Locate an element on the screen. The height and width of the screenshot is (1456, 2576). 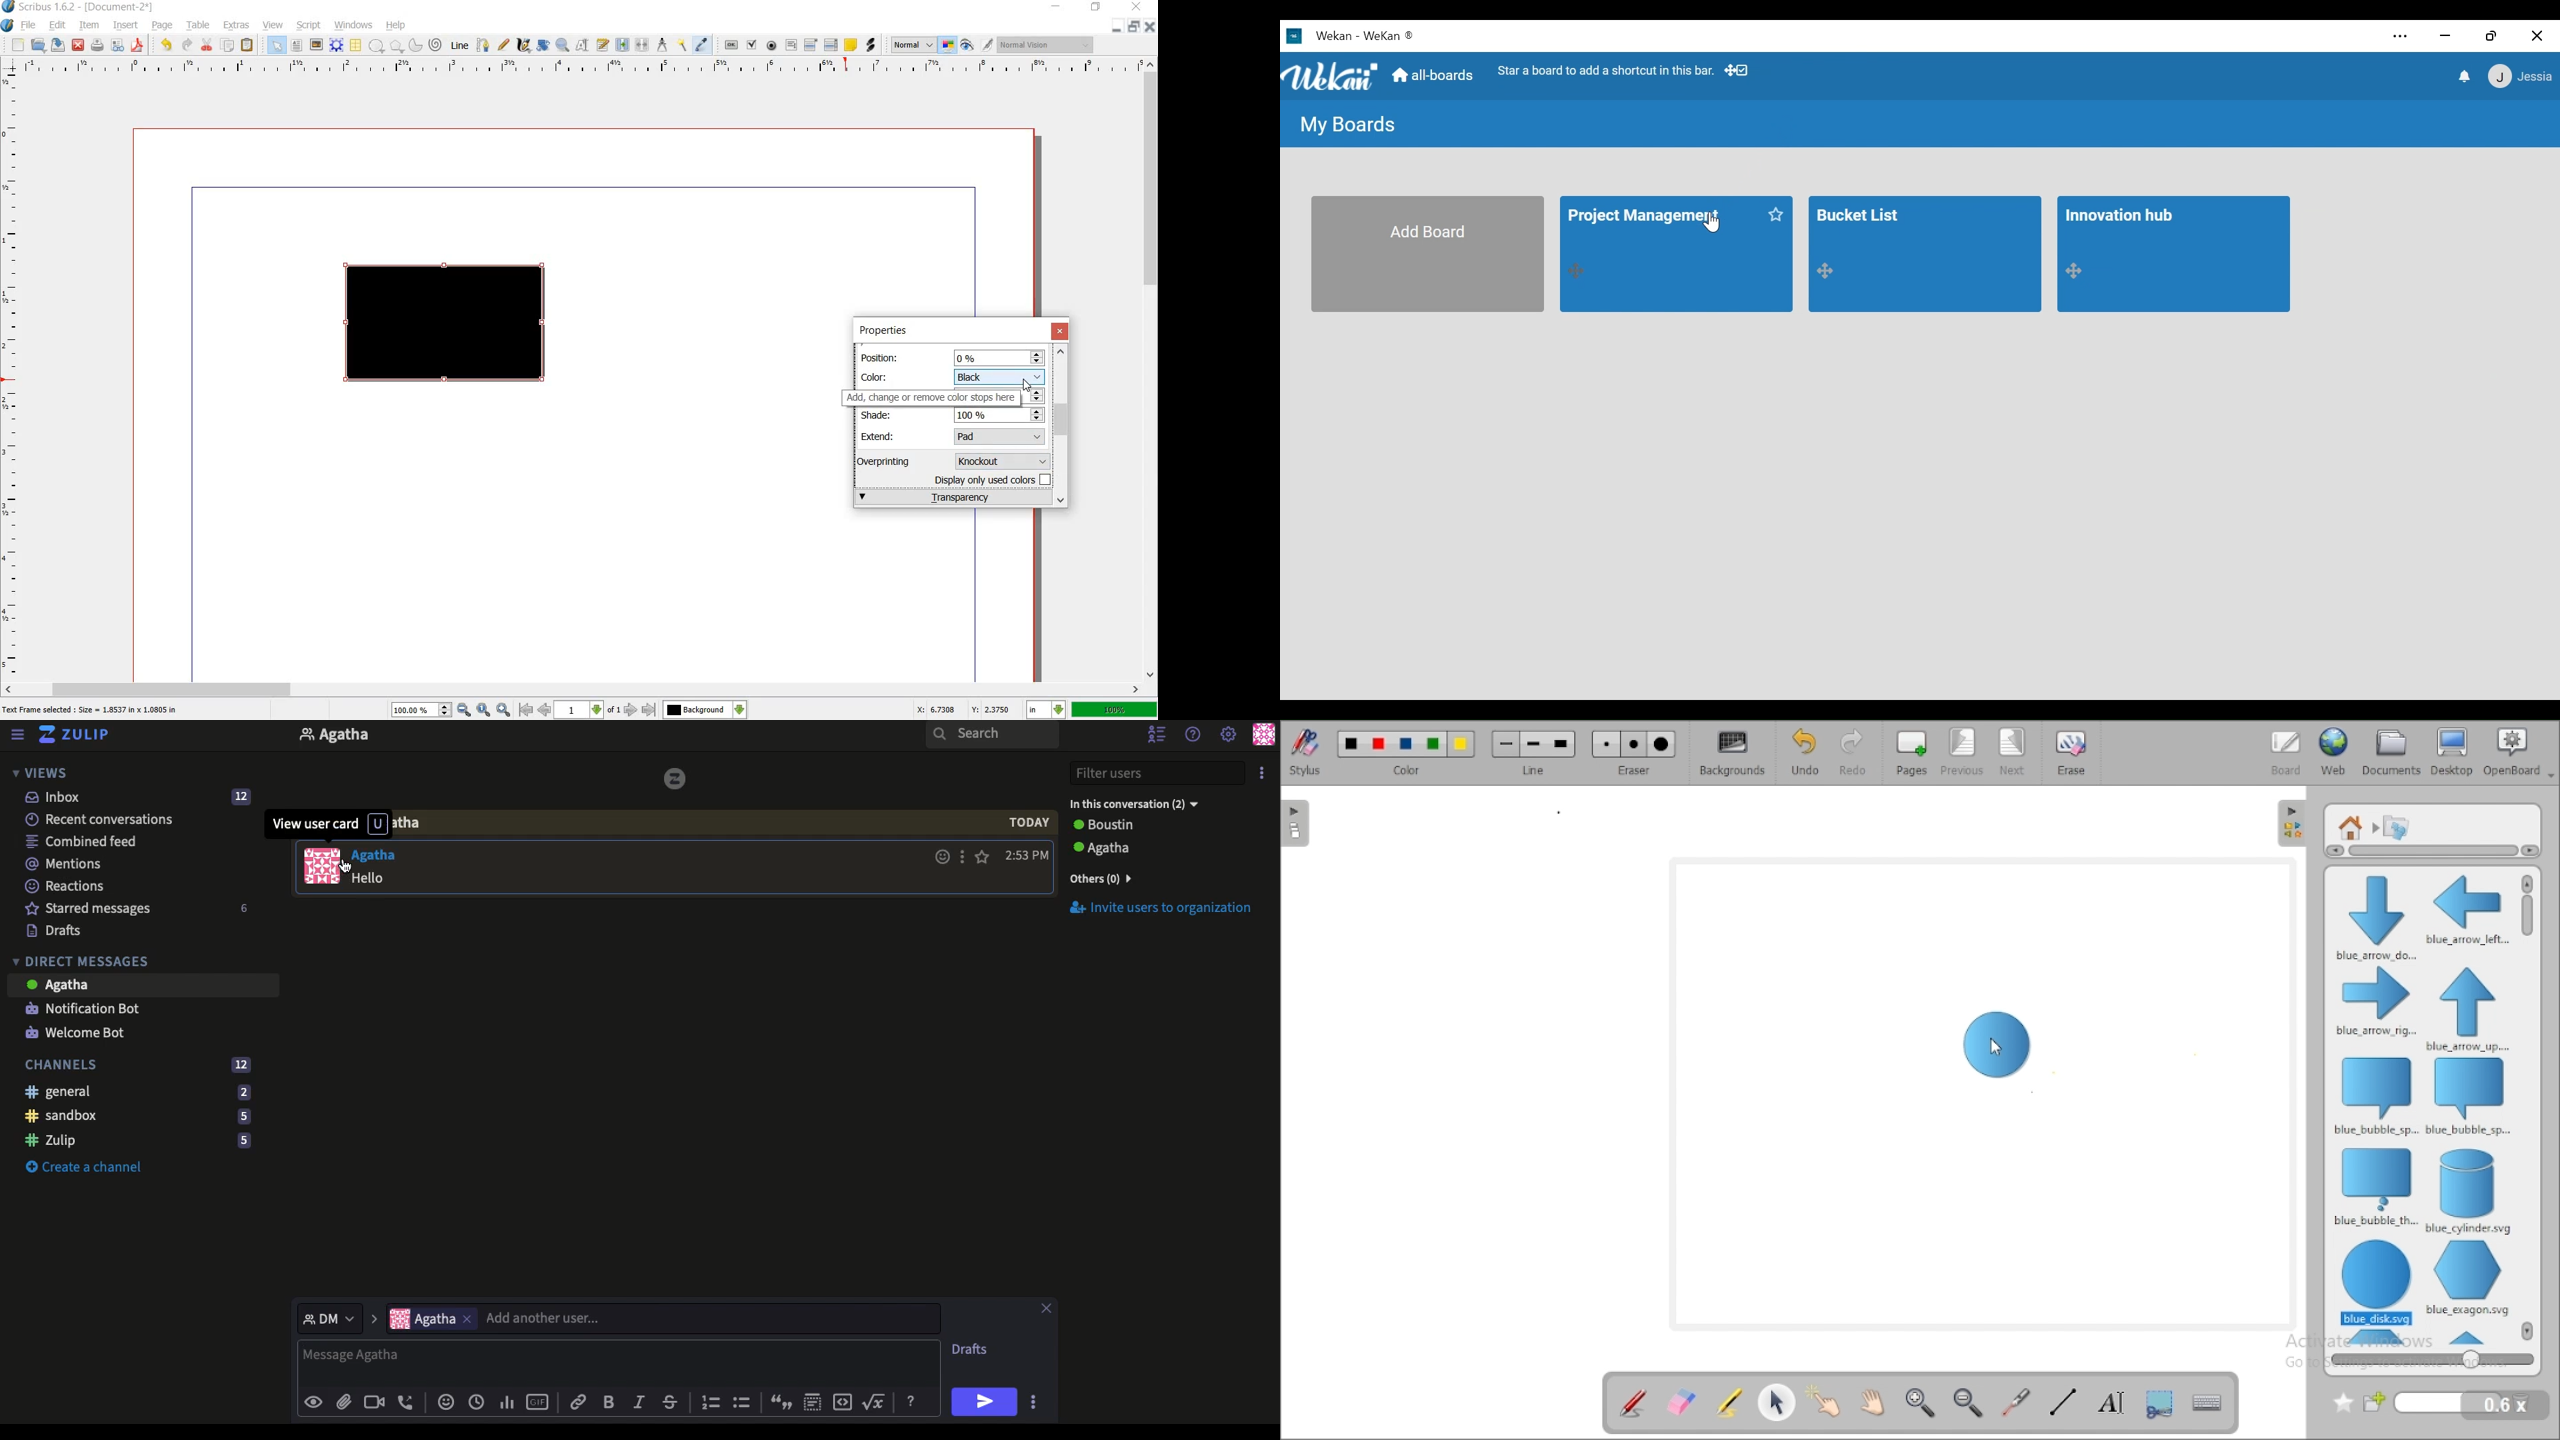
properties is located at coordinates (883, 331).